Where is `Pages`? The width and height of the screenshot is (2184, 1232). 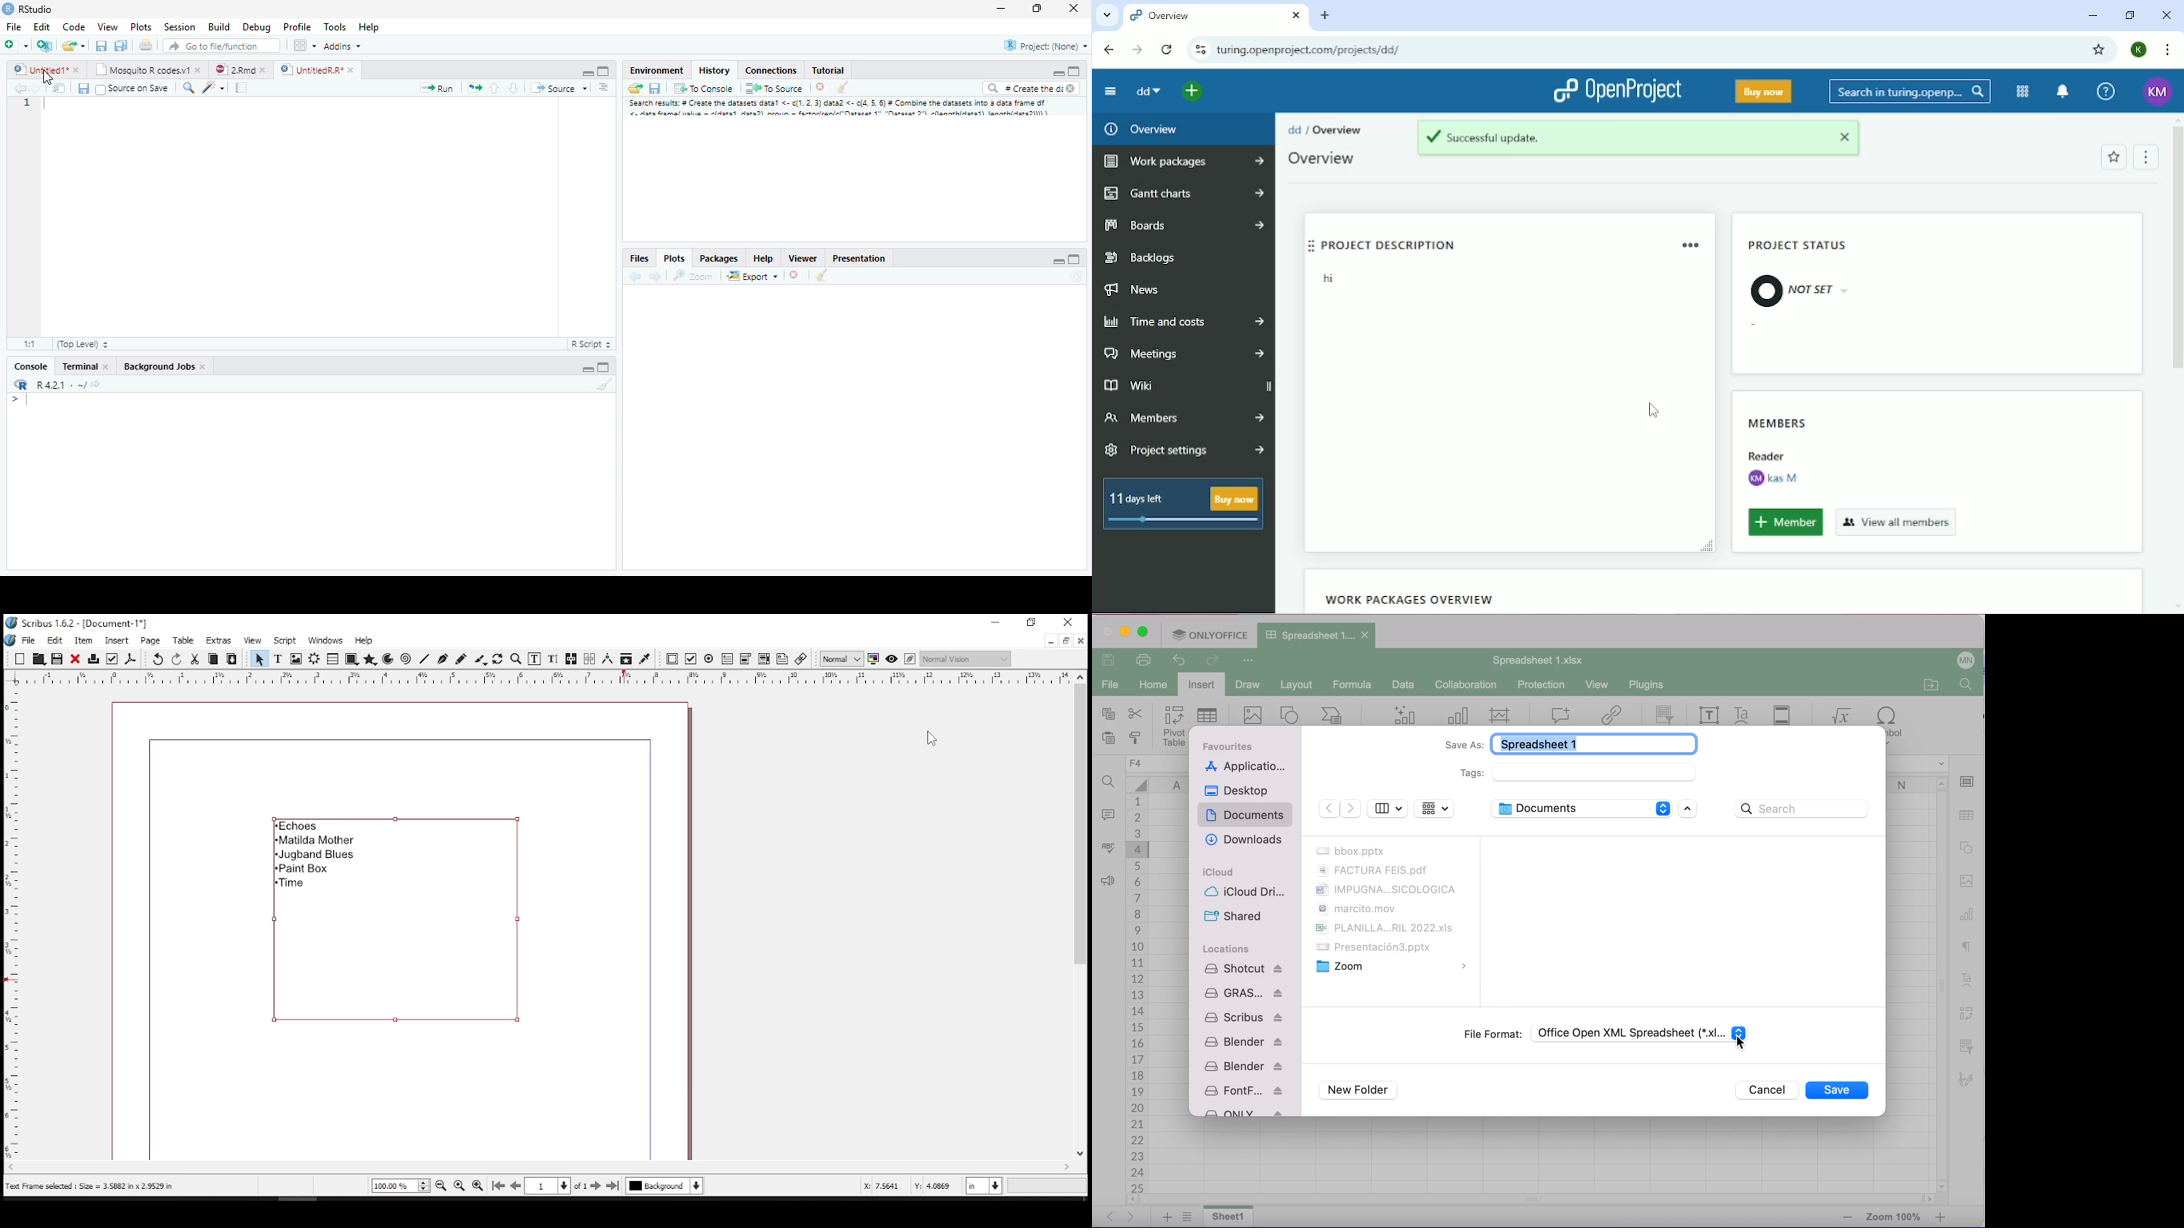
Pages is located at coordinates (475, 90).